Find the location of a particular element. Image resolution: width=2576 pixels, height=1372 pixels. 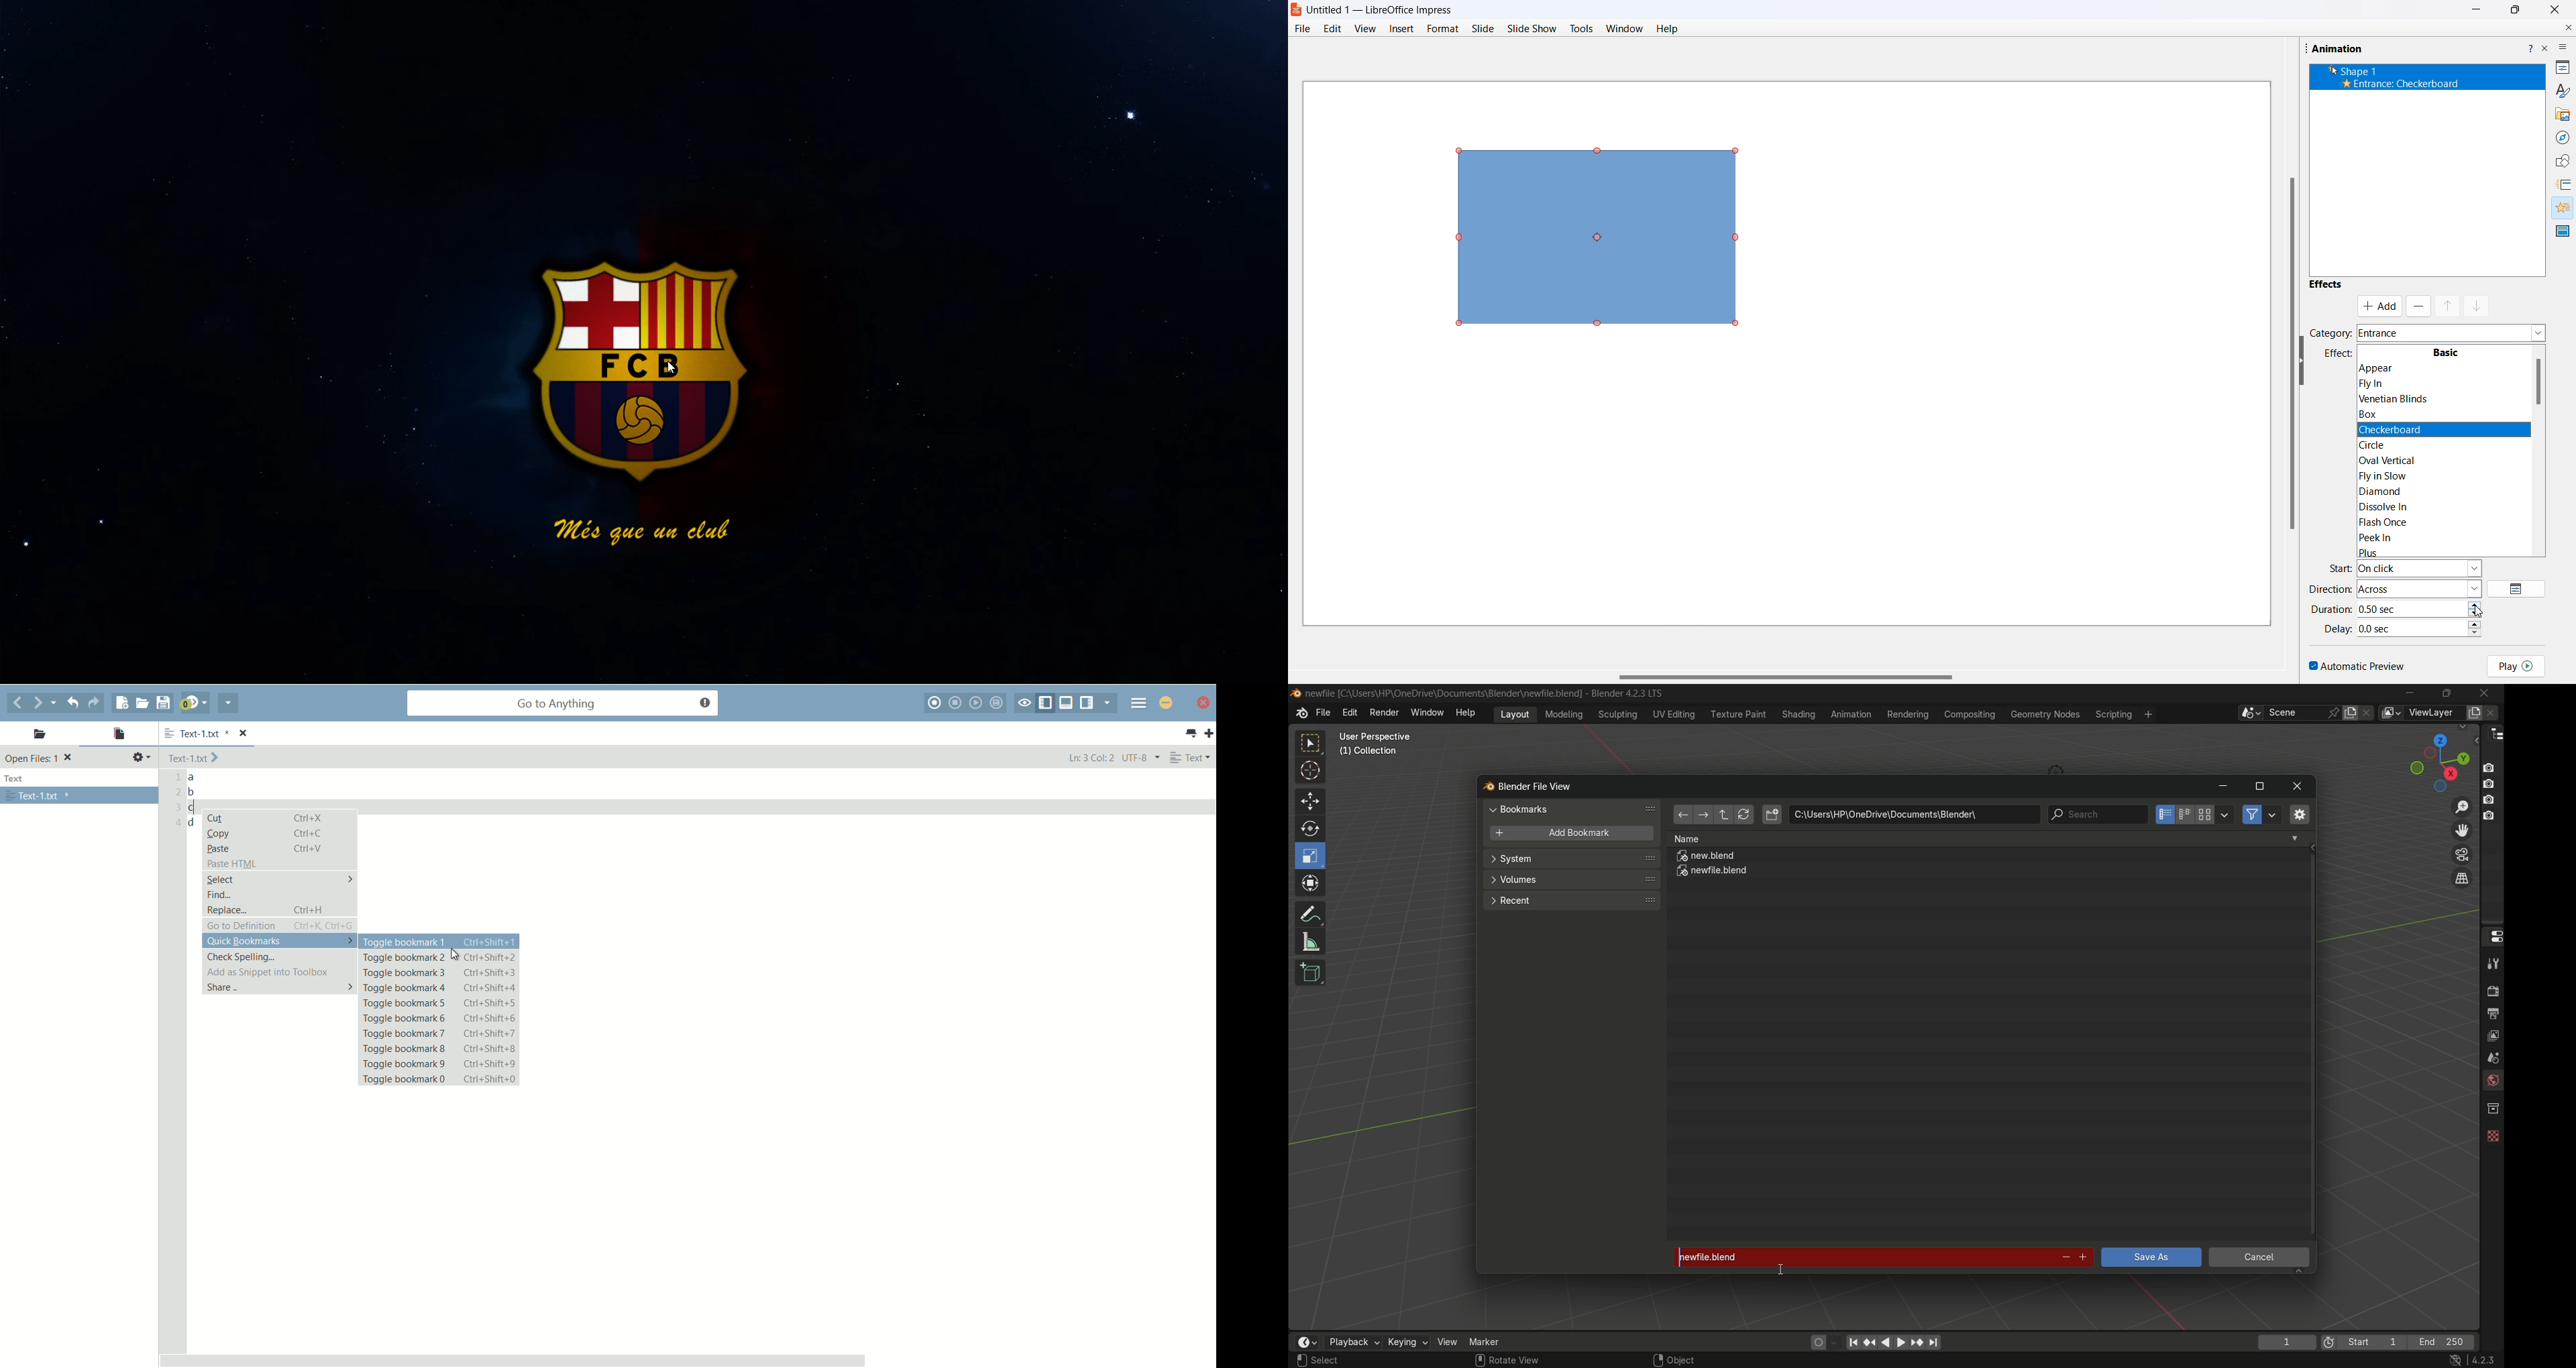

animation is located at coordinates (2560, 207).